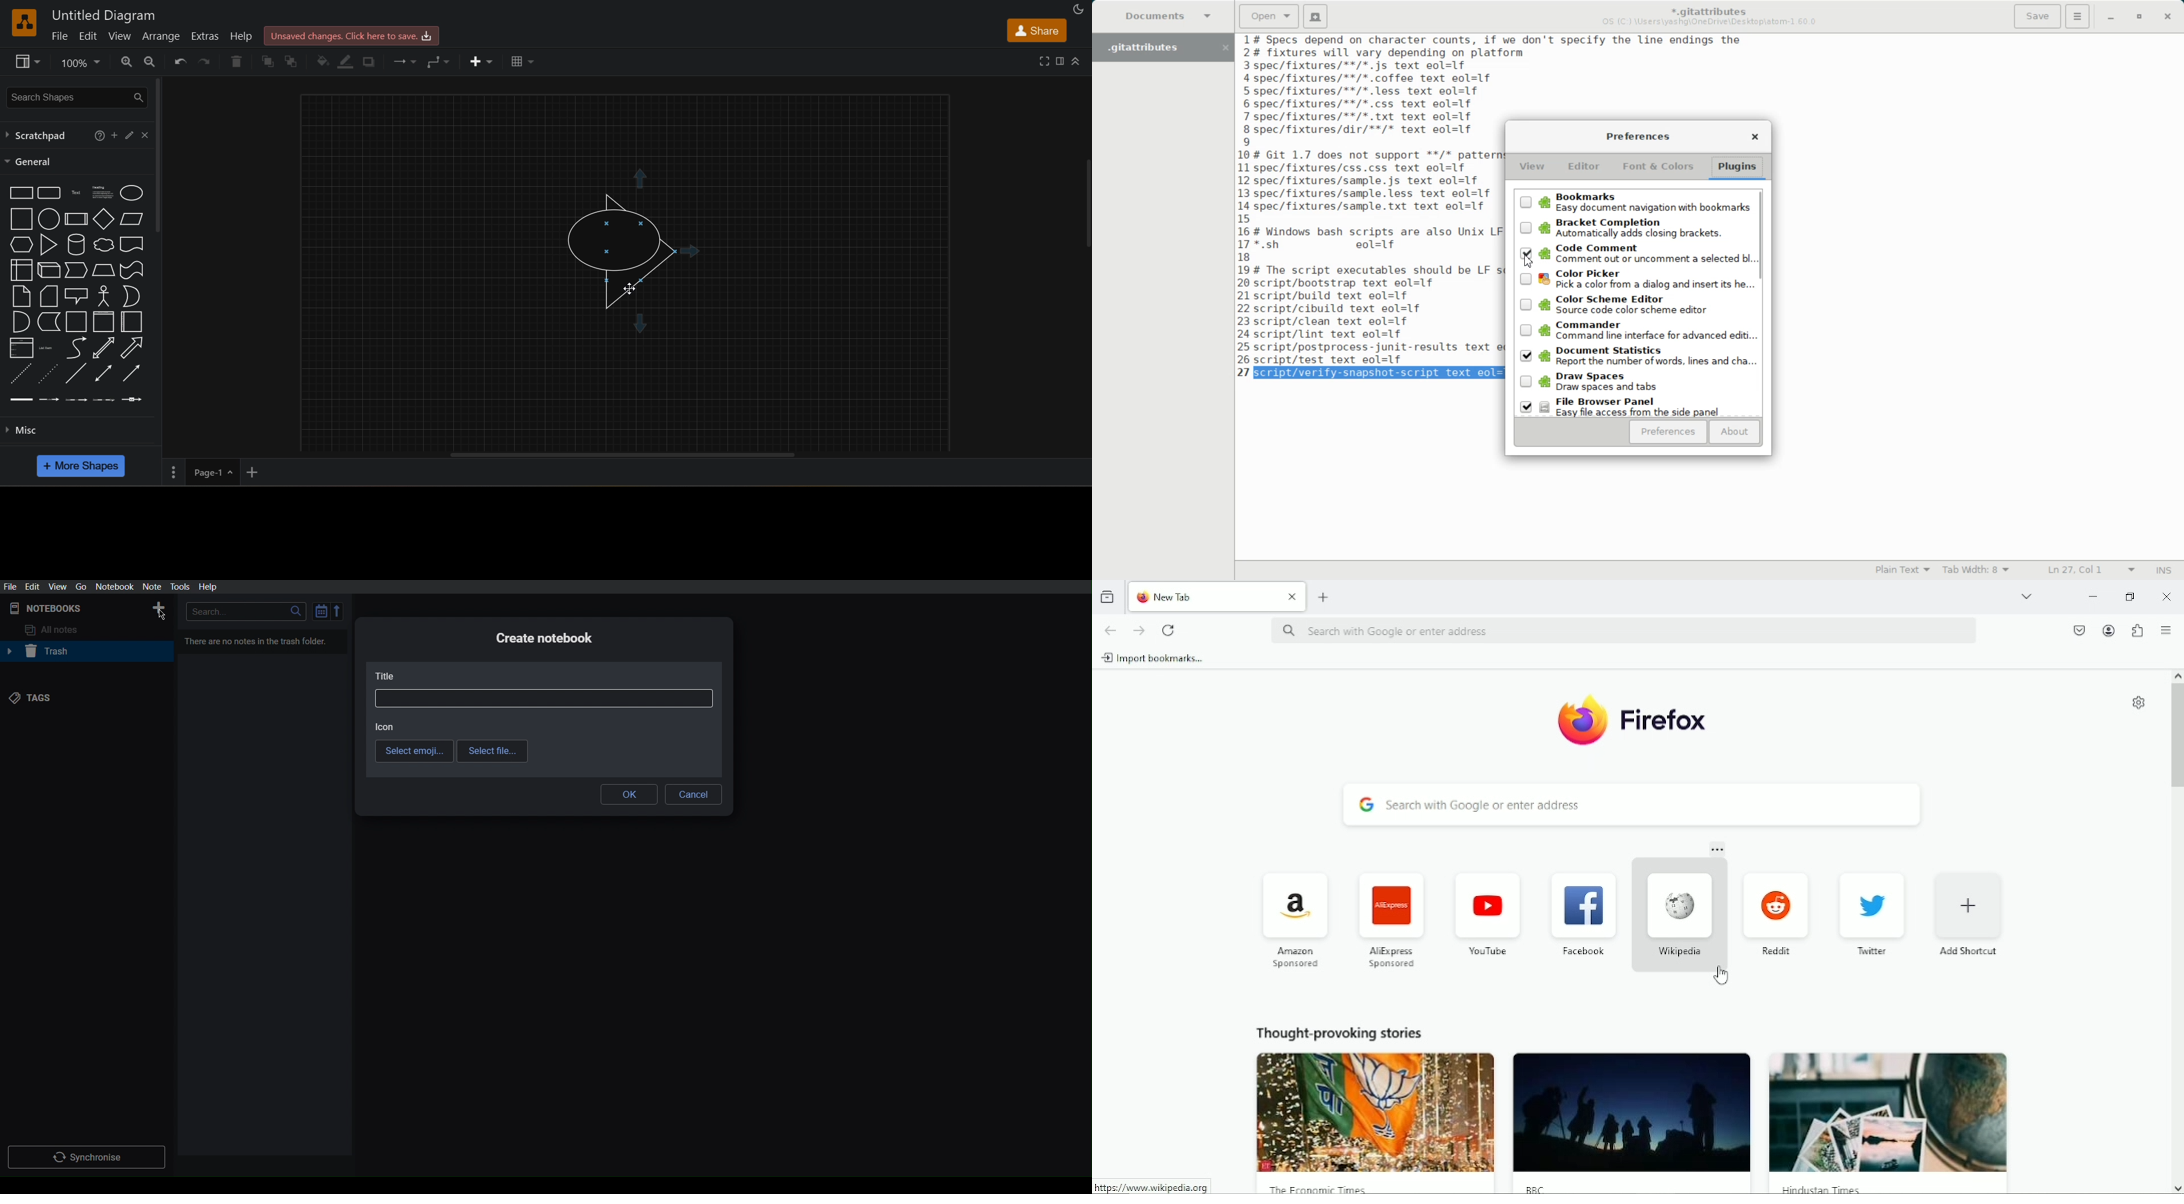  Describe the element at coordinates (1633, 305) in the screenshot. I see `Color Scheme Editor: Source code color scheme editor` at that location.